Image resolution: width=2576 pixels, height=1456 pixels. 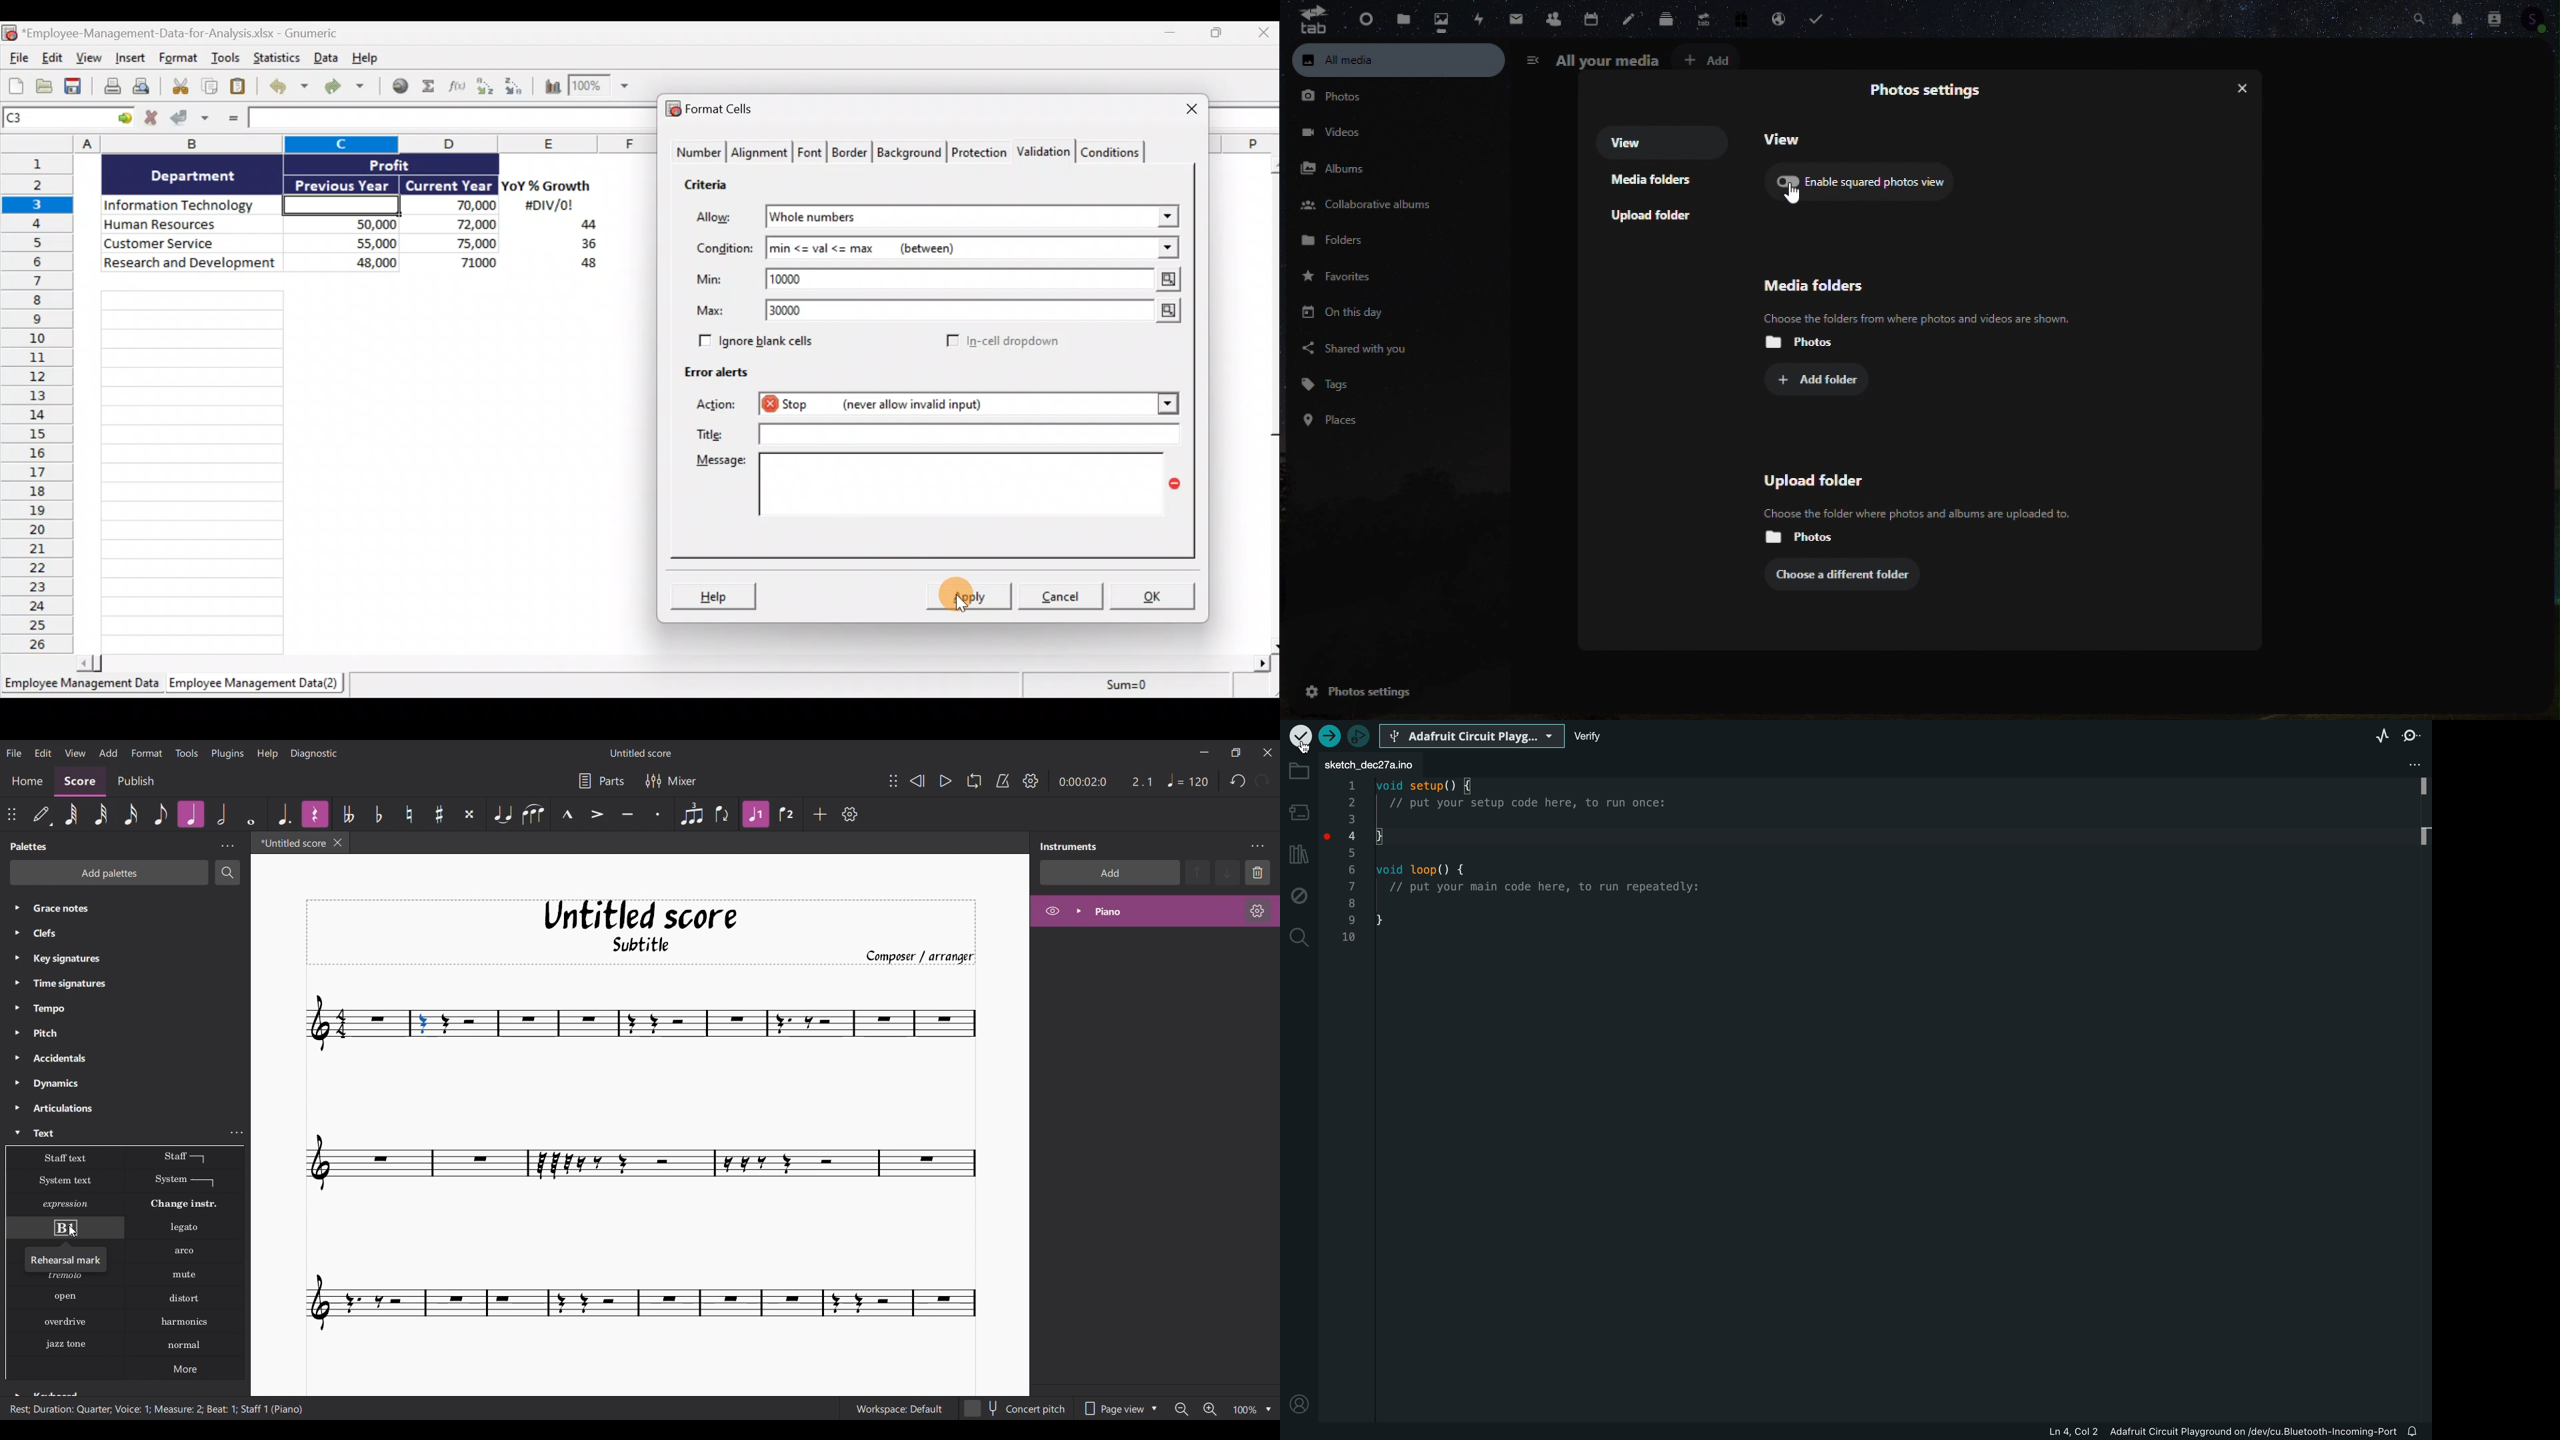 What do you see at coordinates (1916, 318) in the screenshot?
I see `‘Choose the folders from where photos and videos are shown.` at bounding box center [1916, 318].